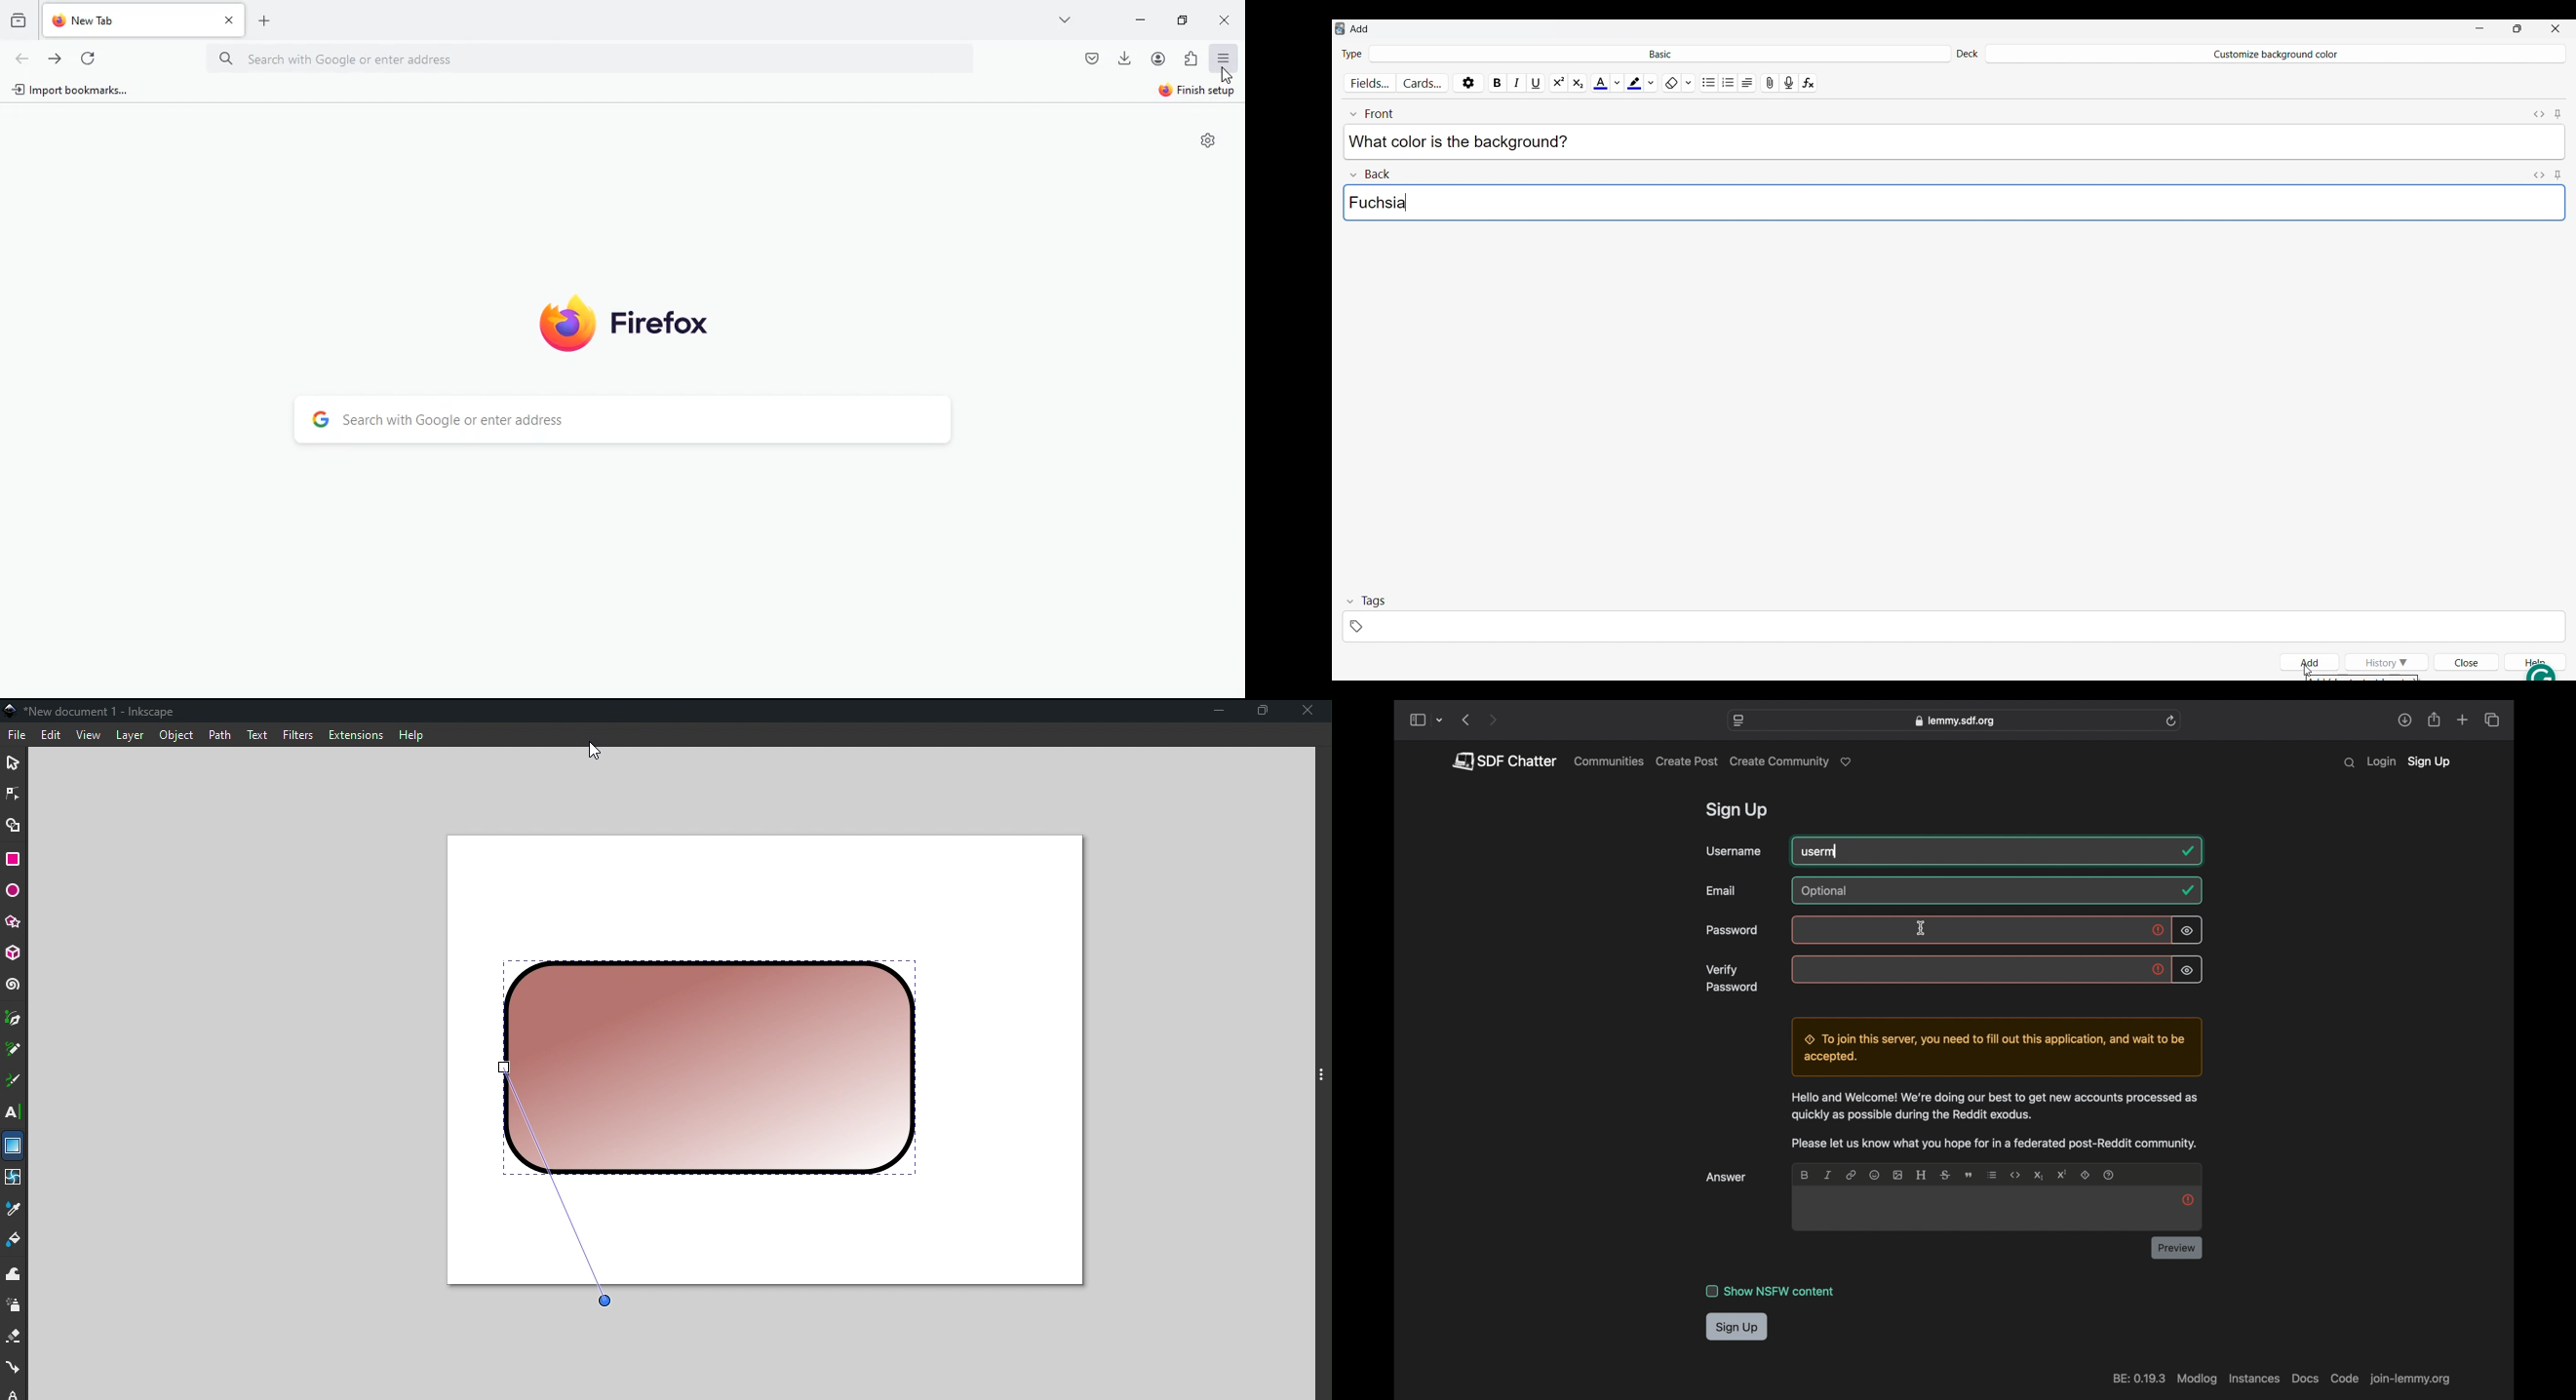  Describe the element at coordinates (1493, 721) in the screenshot. I see `next page` at that location.